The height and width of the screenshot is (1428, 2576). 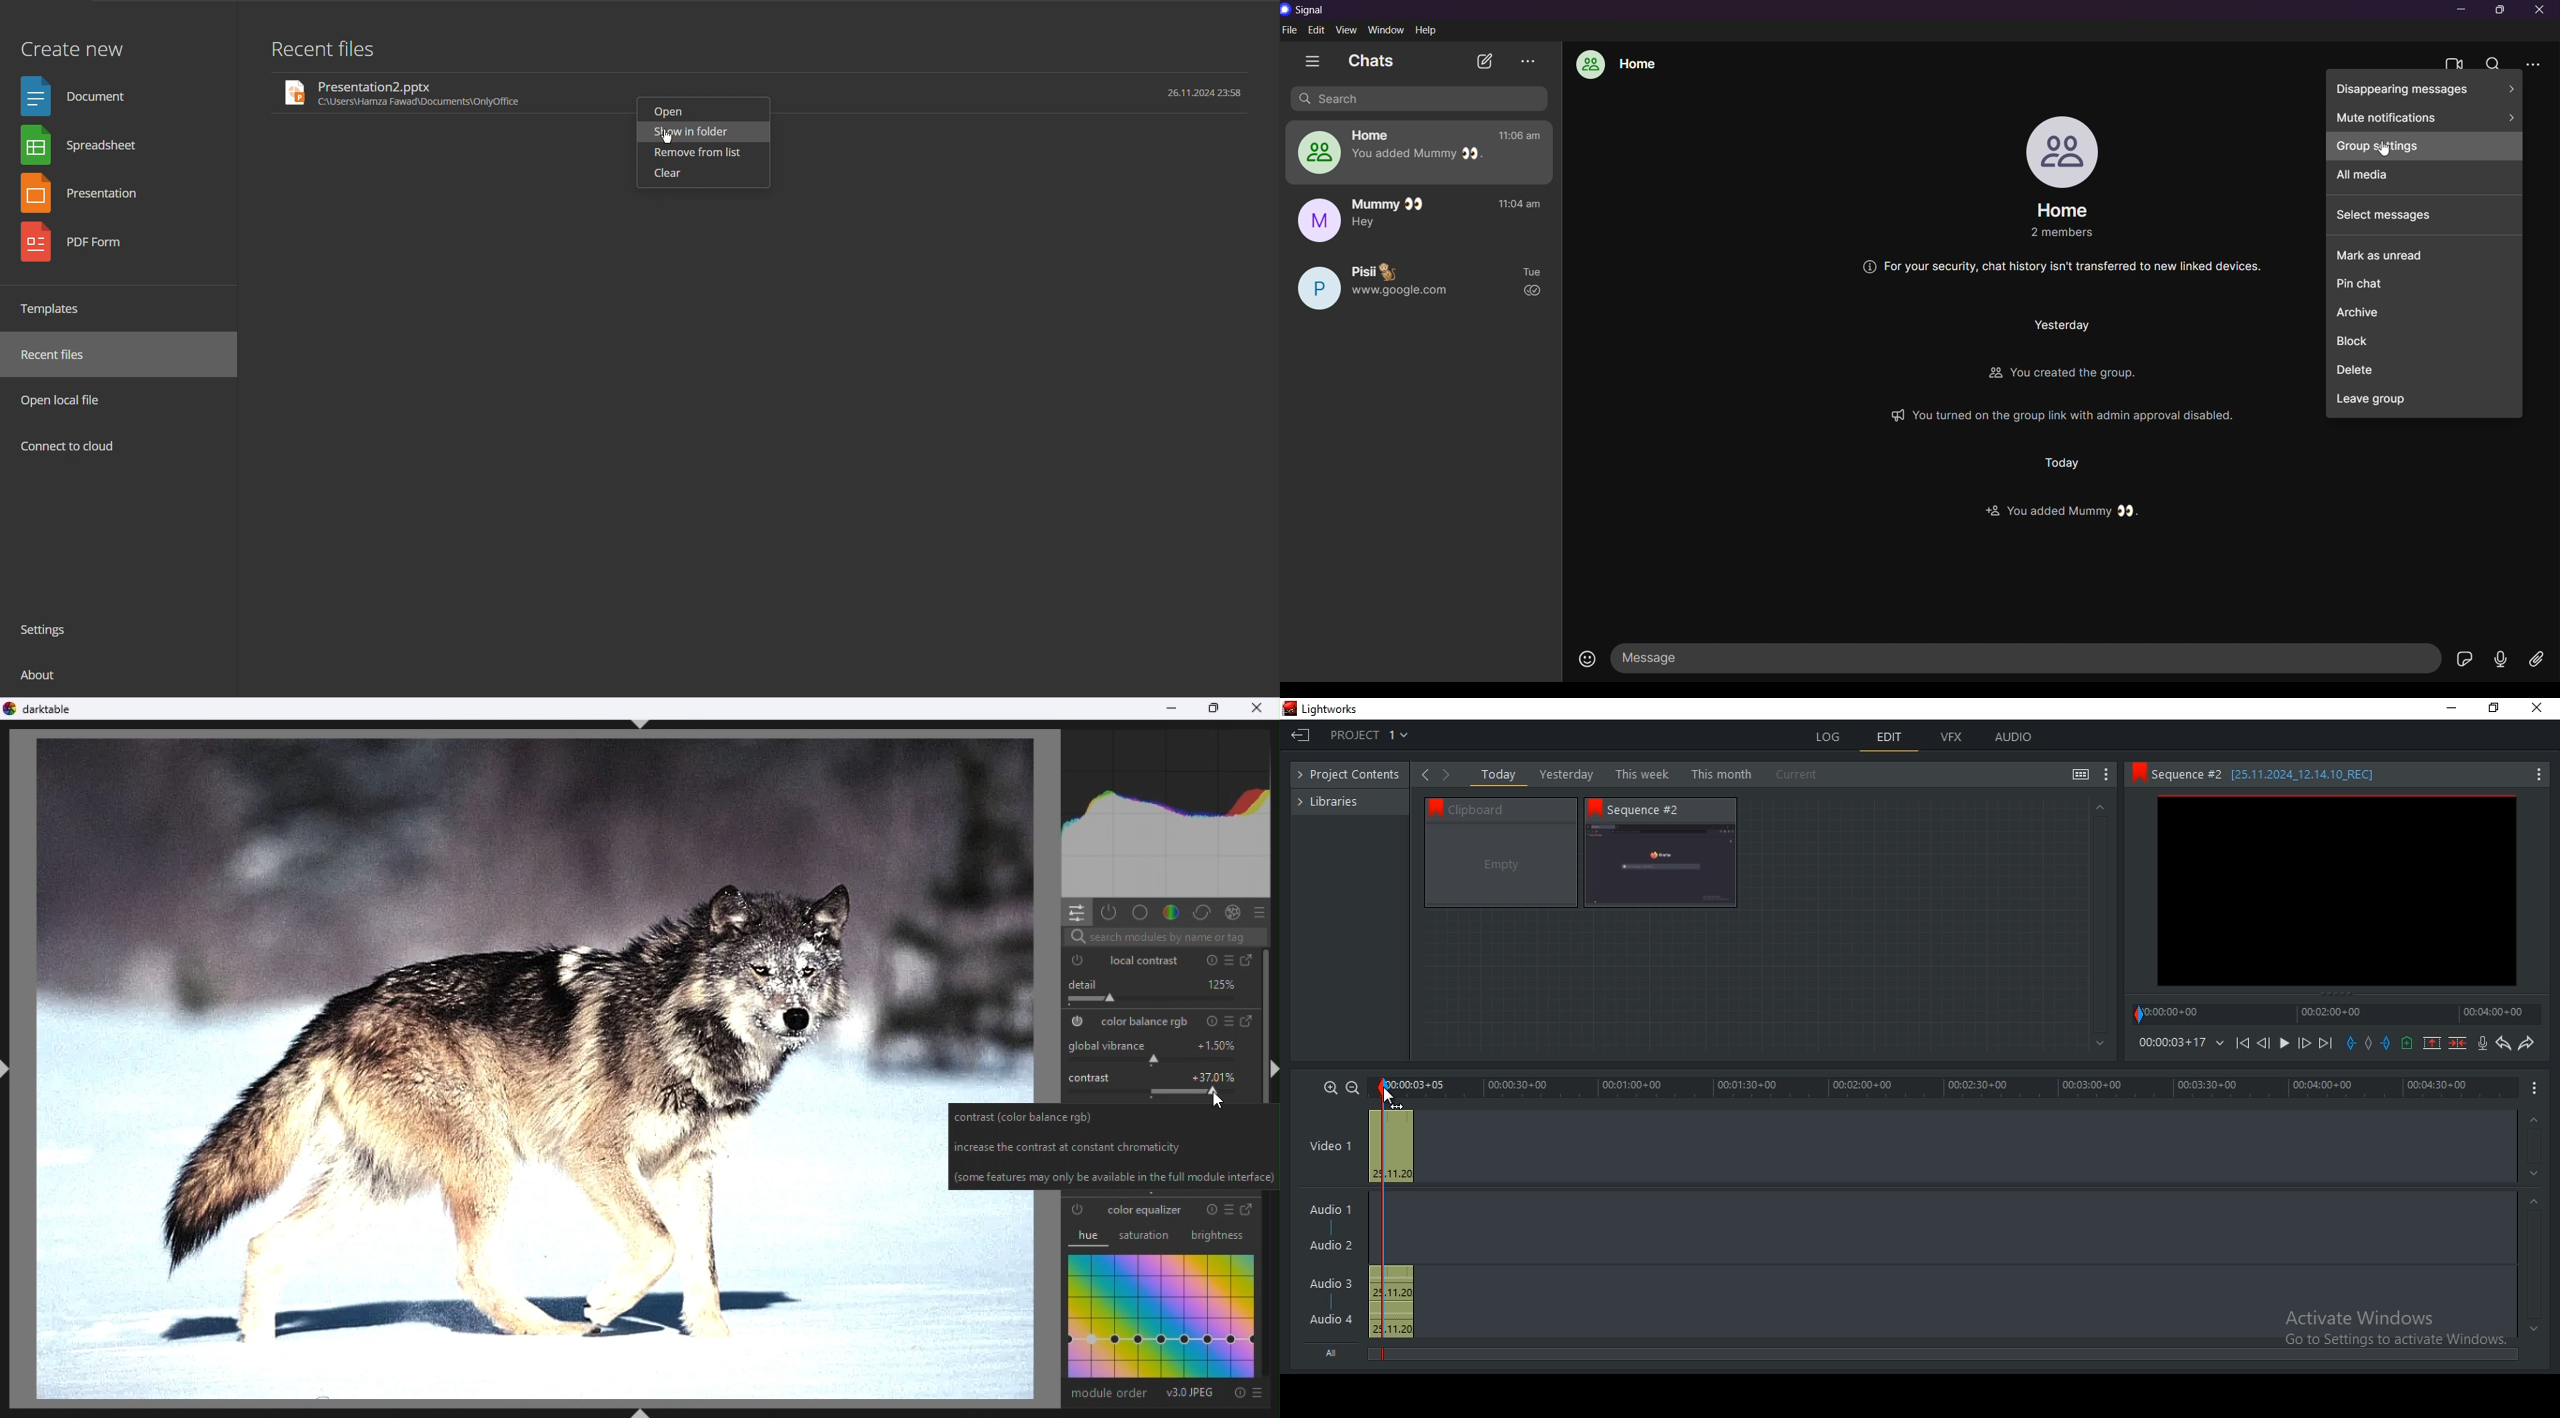 I want to click on cursor, so click(x=667, y=139).